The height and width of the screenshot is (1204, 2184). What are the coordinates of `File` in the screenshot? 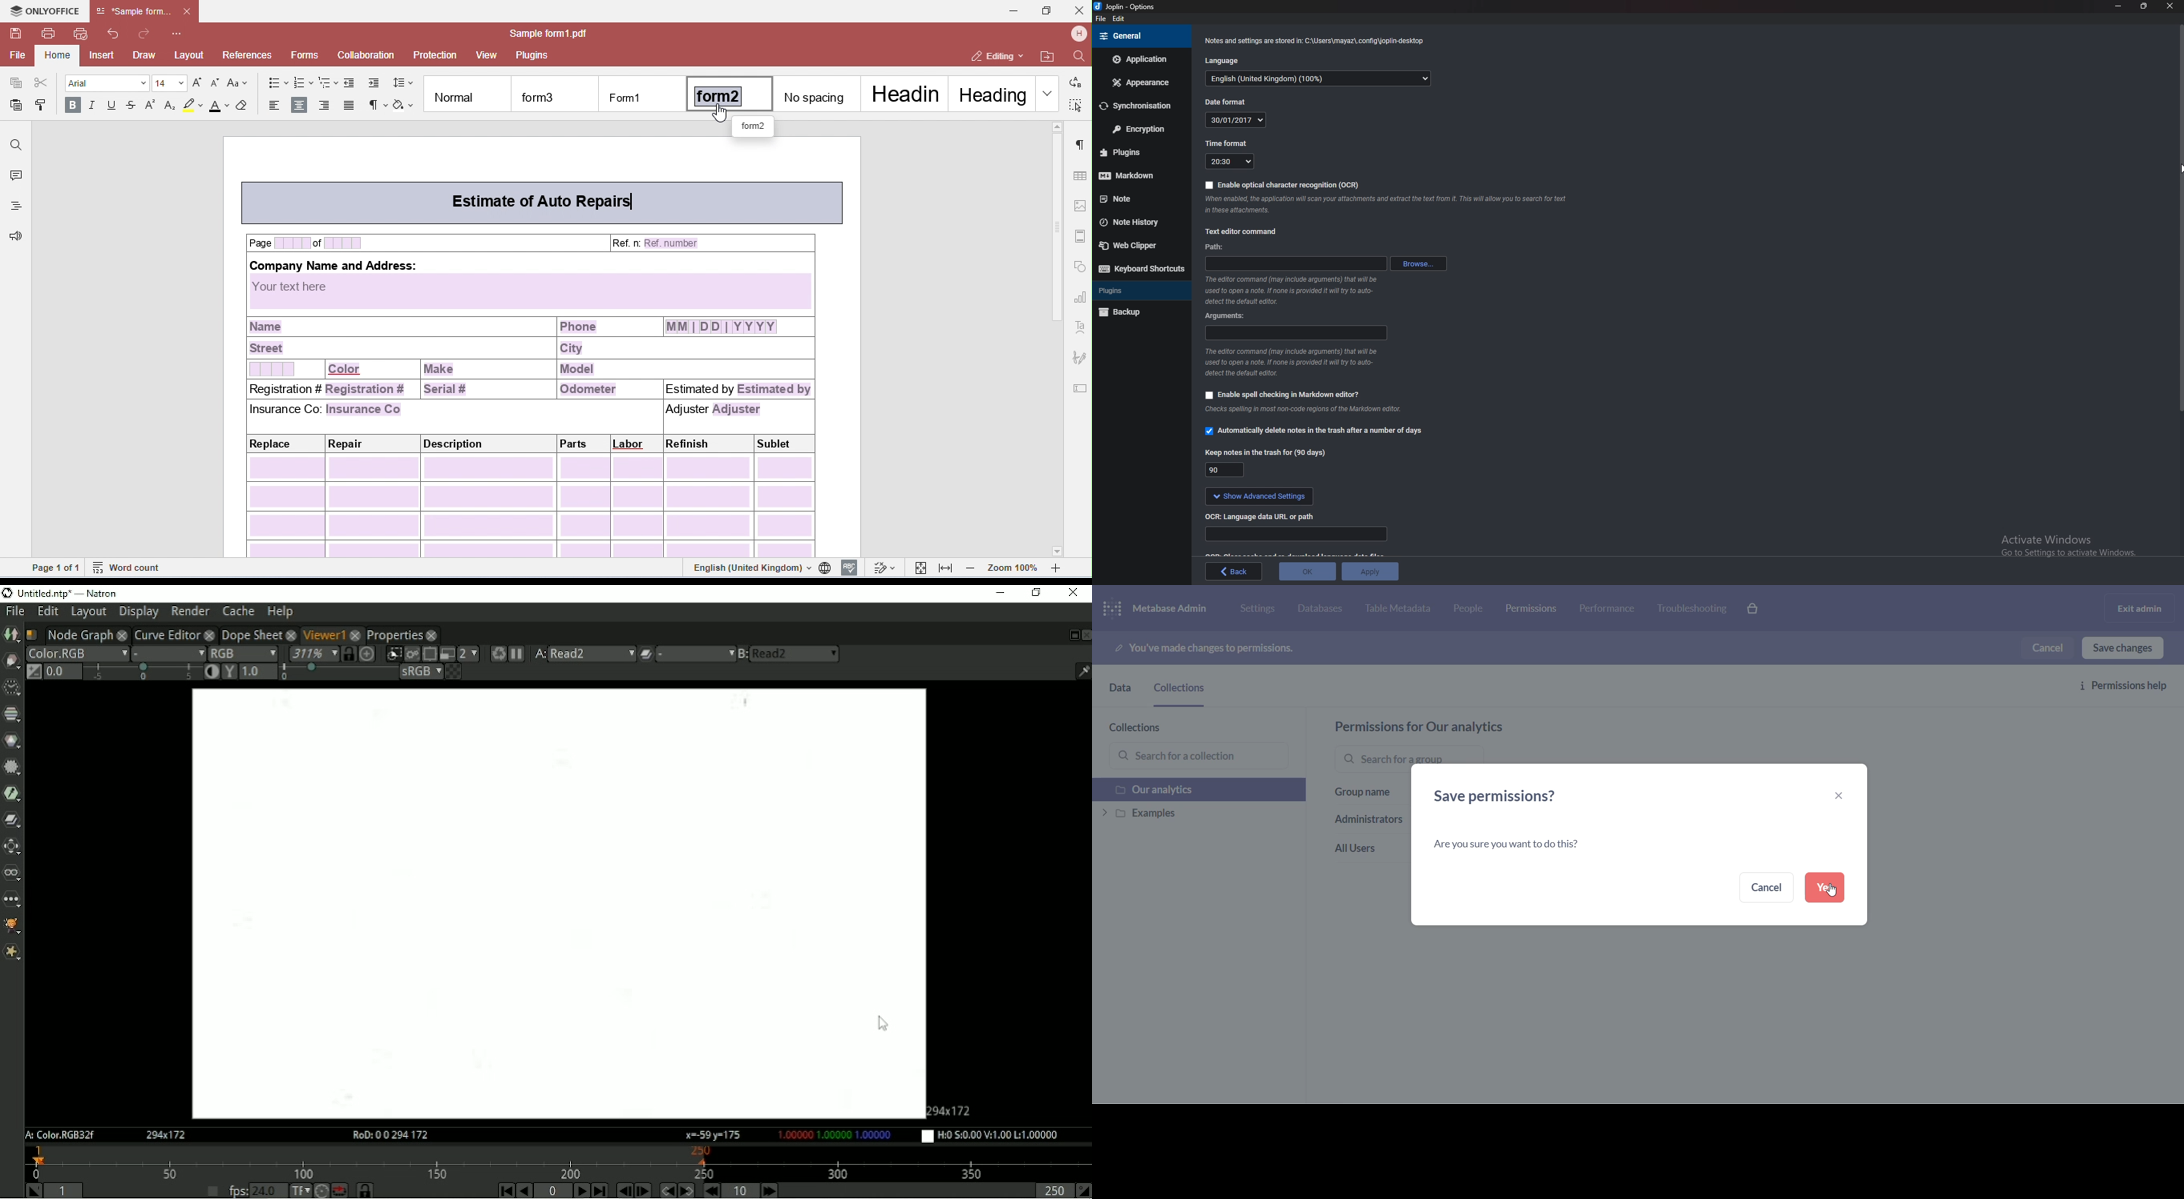 It's located at (1101, 19).